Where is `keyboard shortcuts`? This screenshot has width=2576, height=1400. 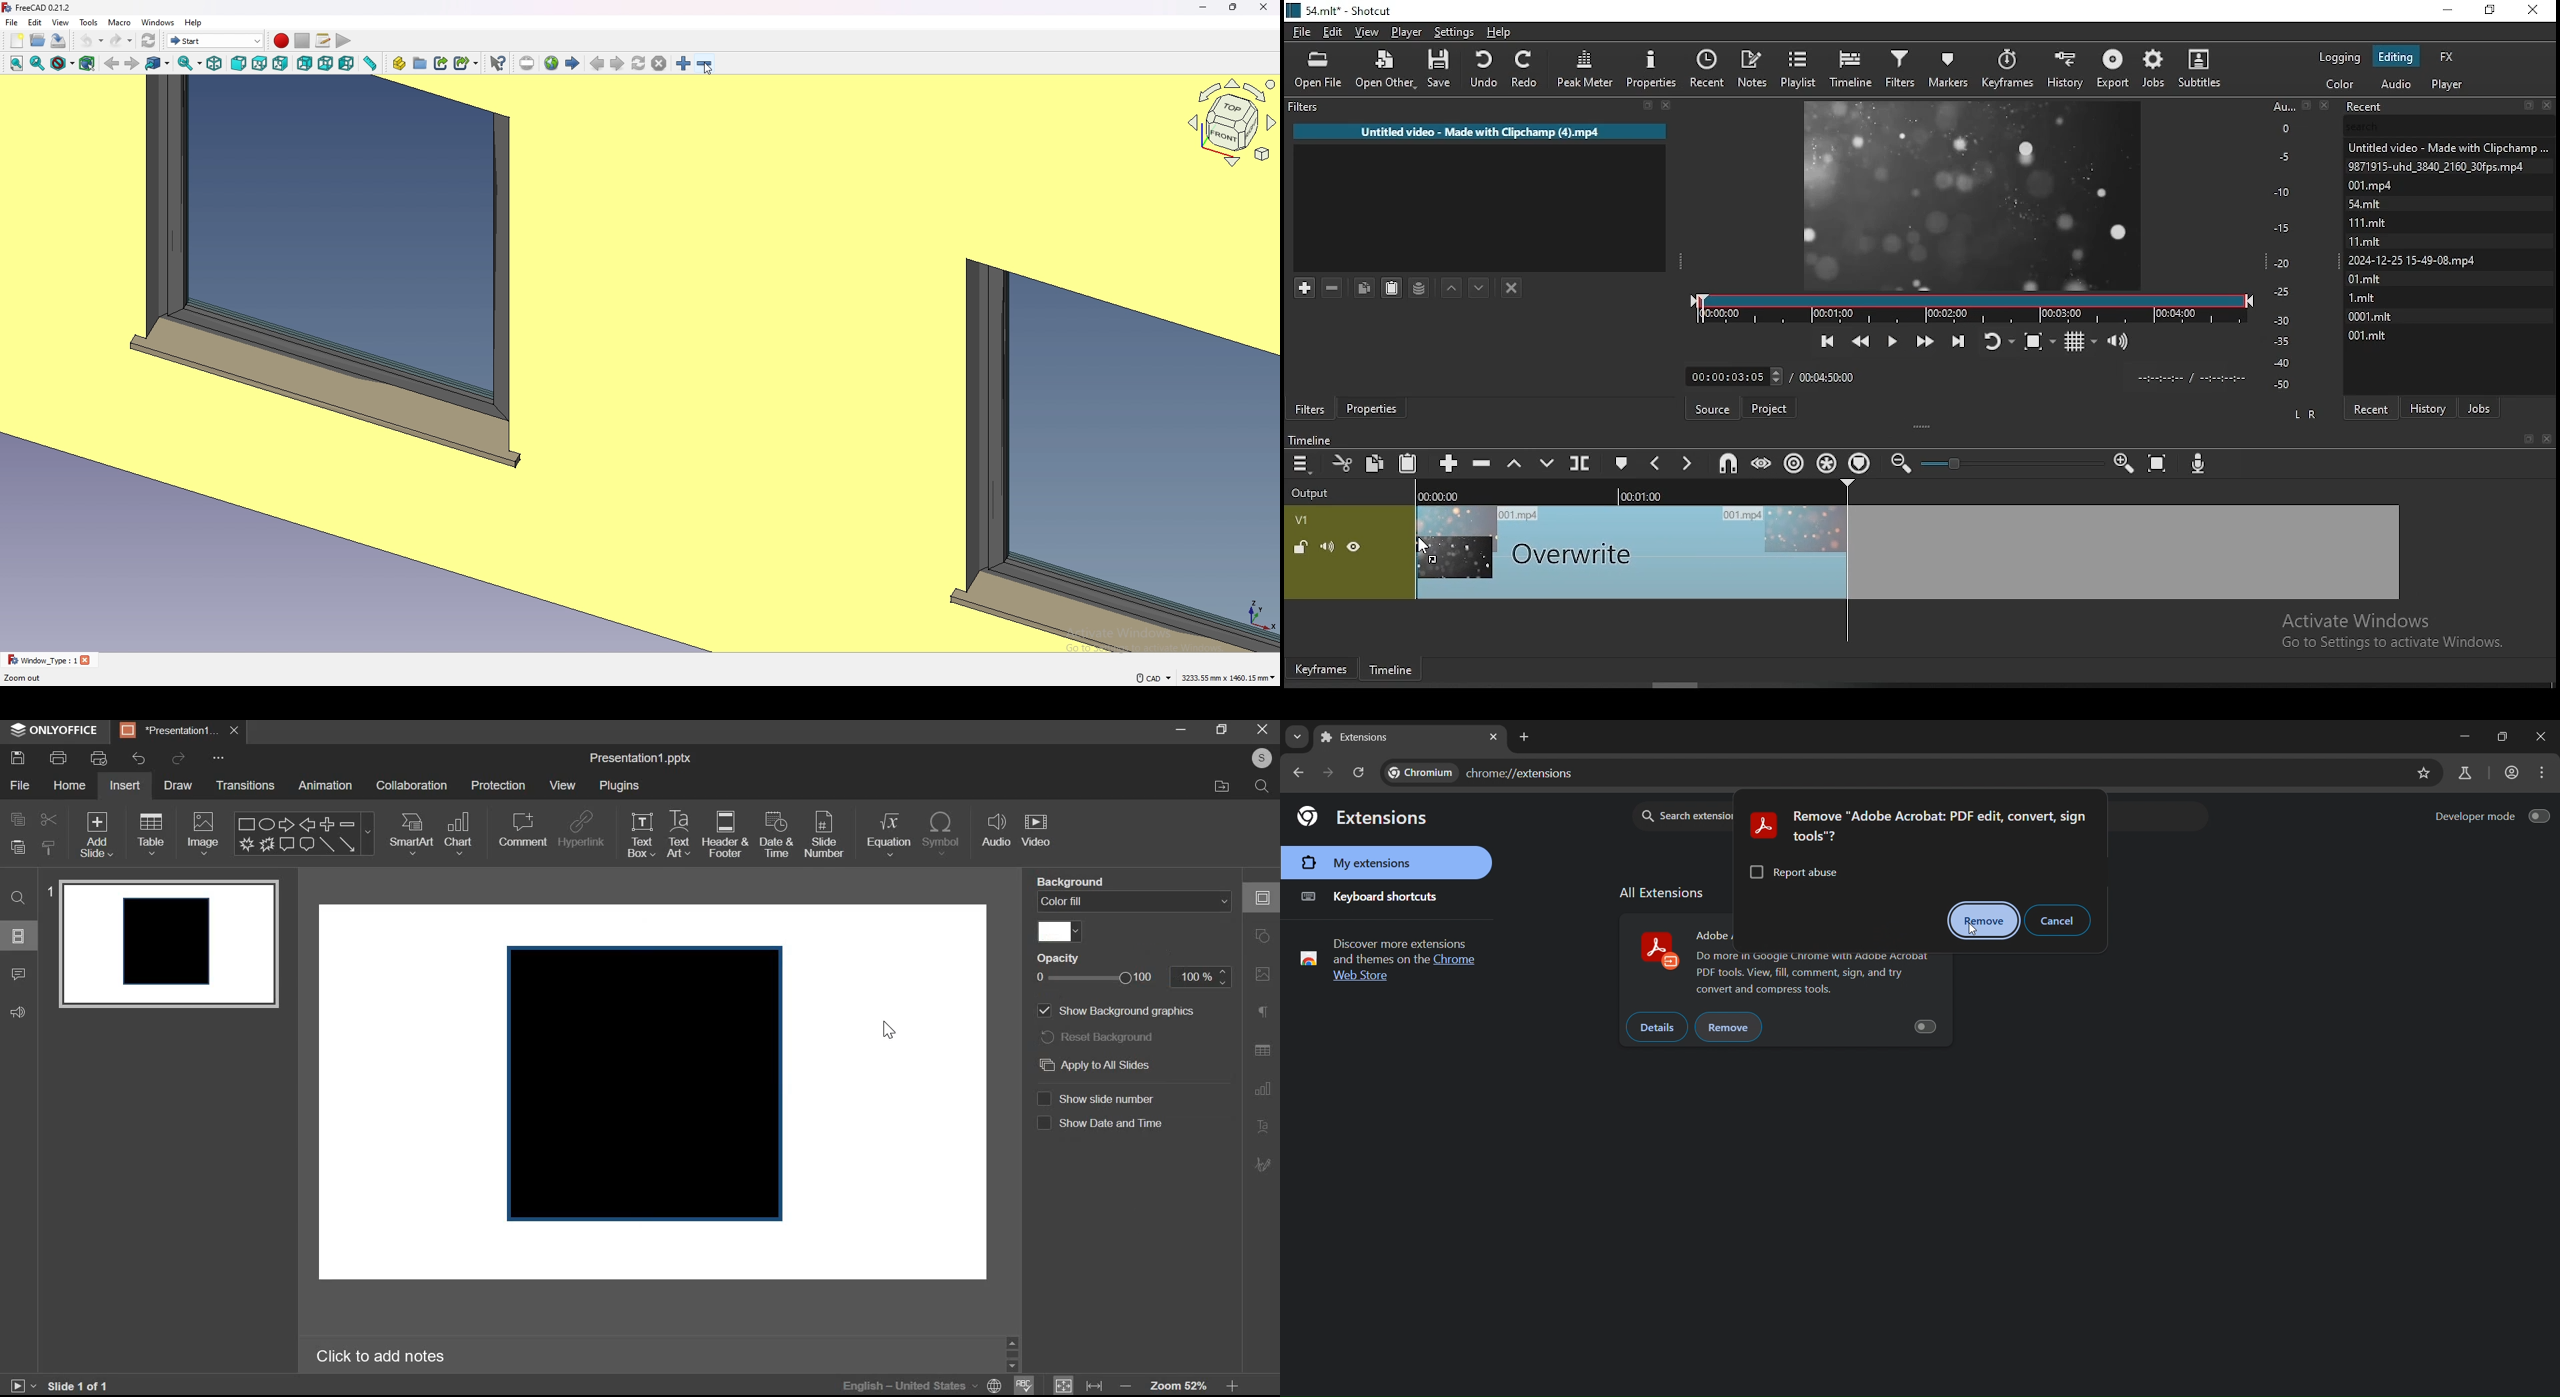 keyboard shortcuts is located at coordinates (1389, 897).